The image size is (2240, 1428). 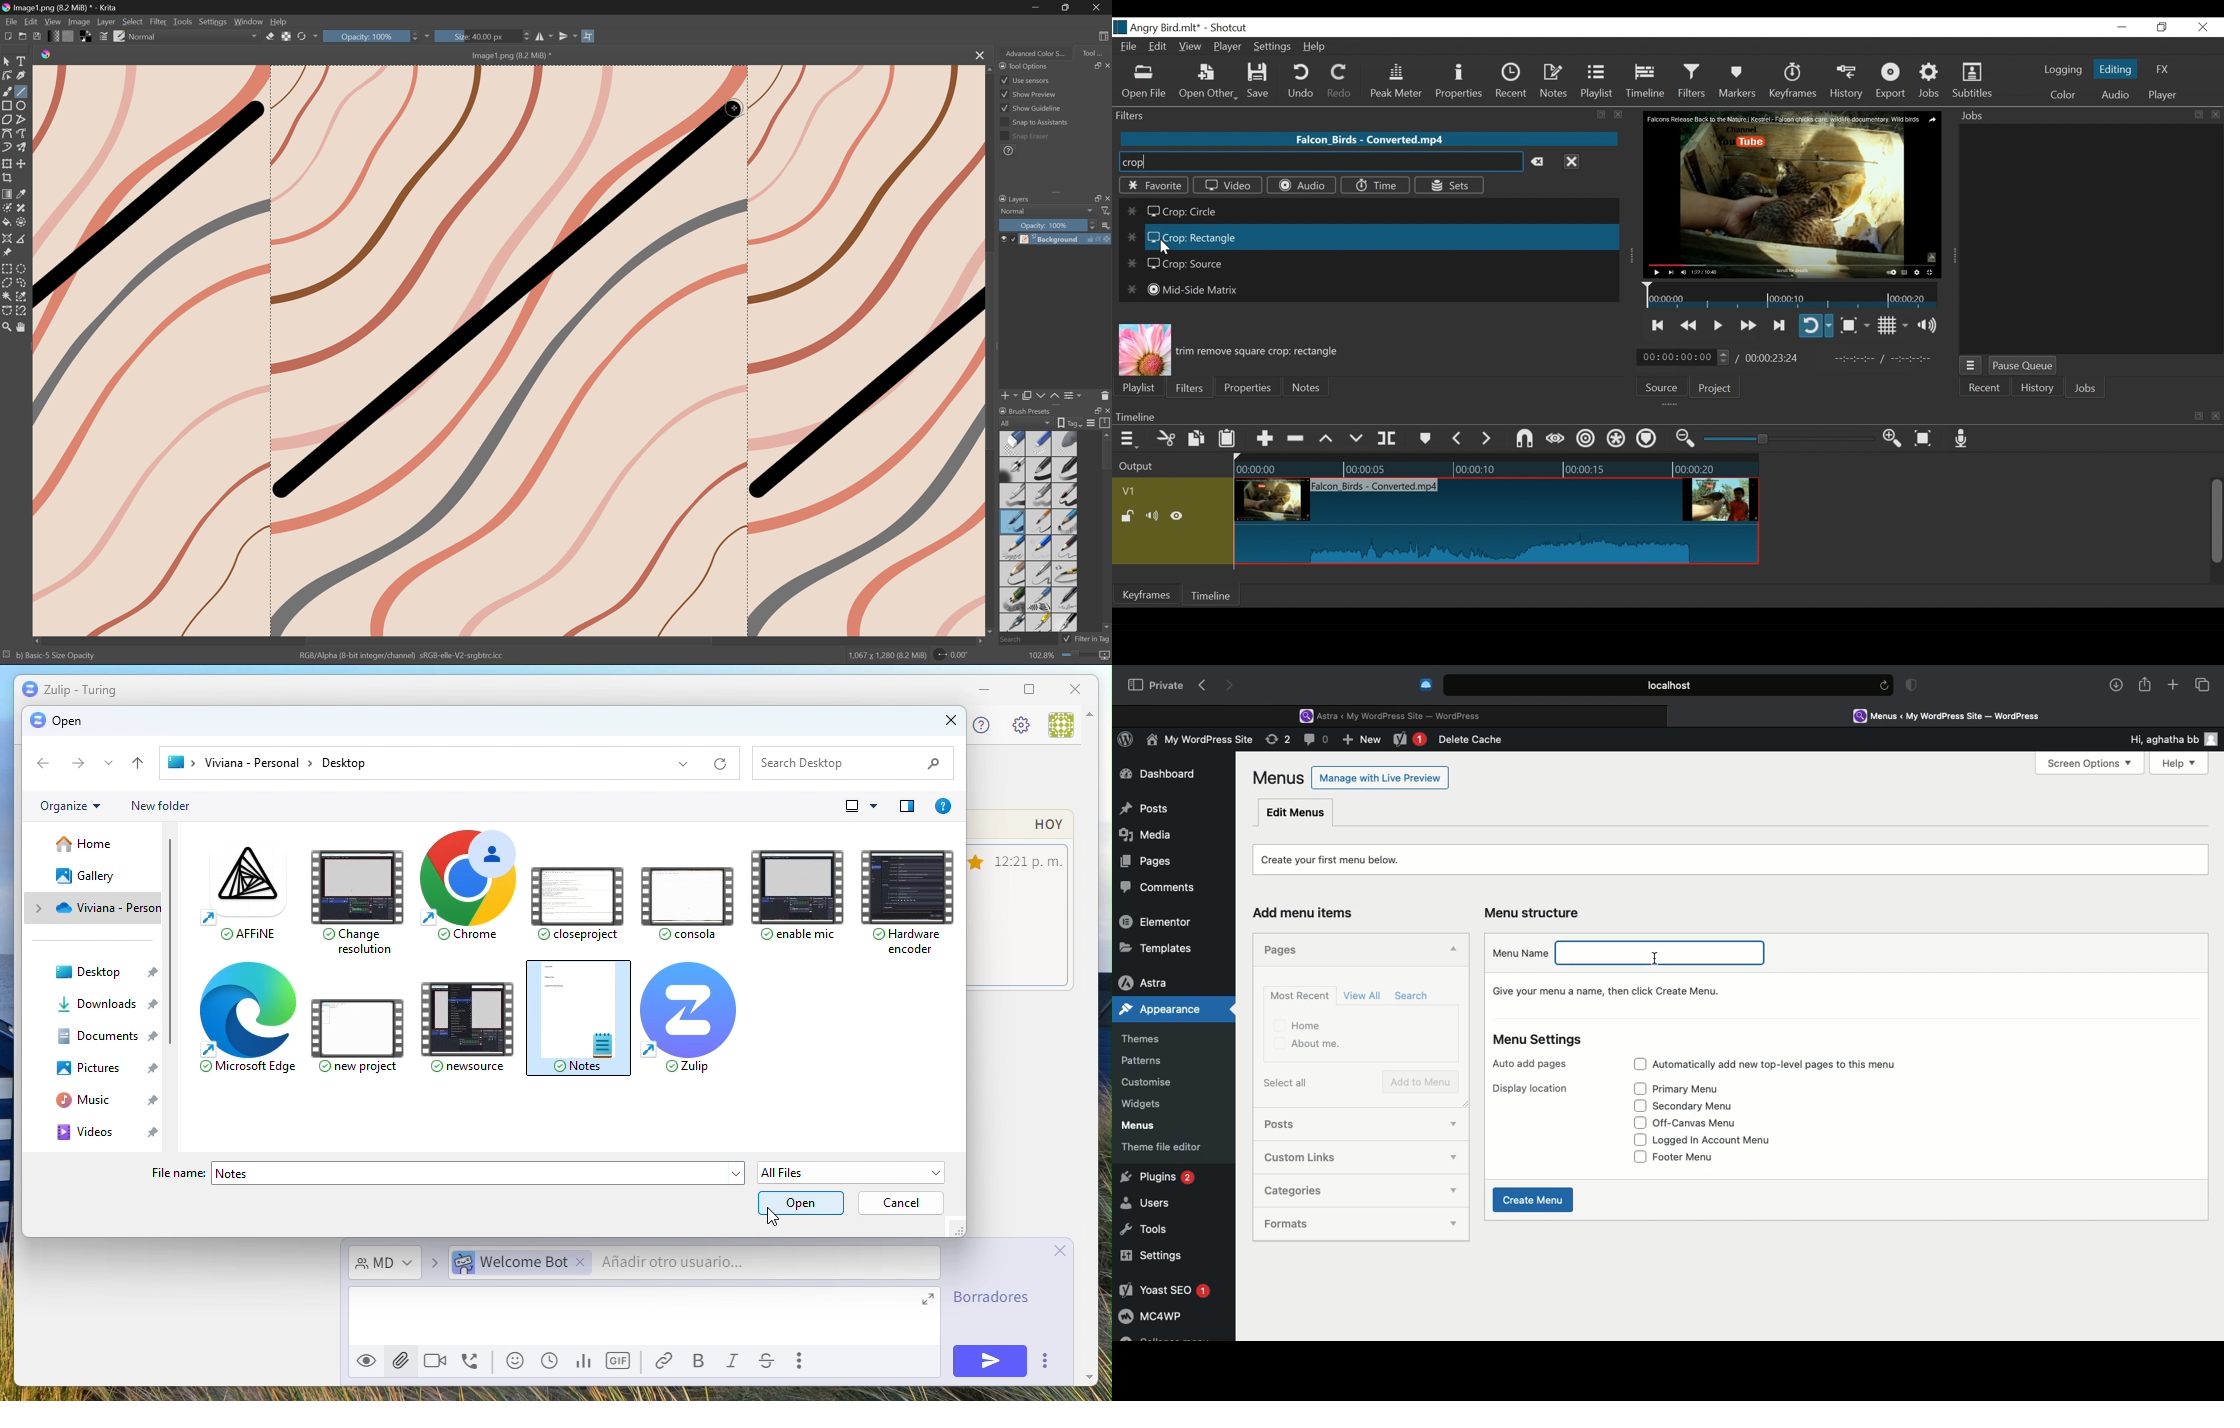 What do you see at coordinates (86, 36) in the screenshot?
I see `Swap foreground and background colors to black and white` at bounding box center [86, 36].